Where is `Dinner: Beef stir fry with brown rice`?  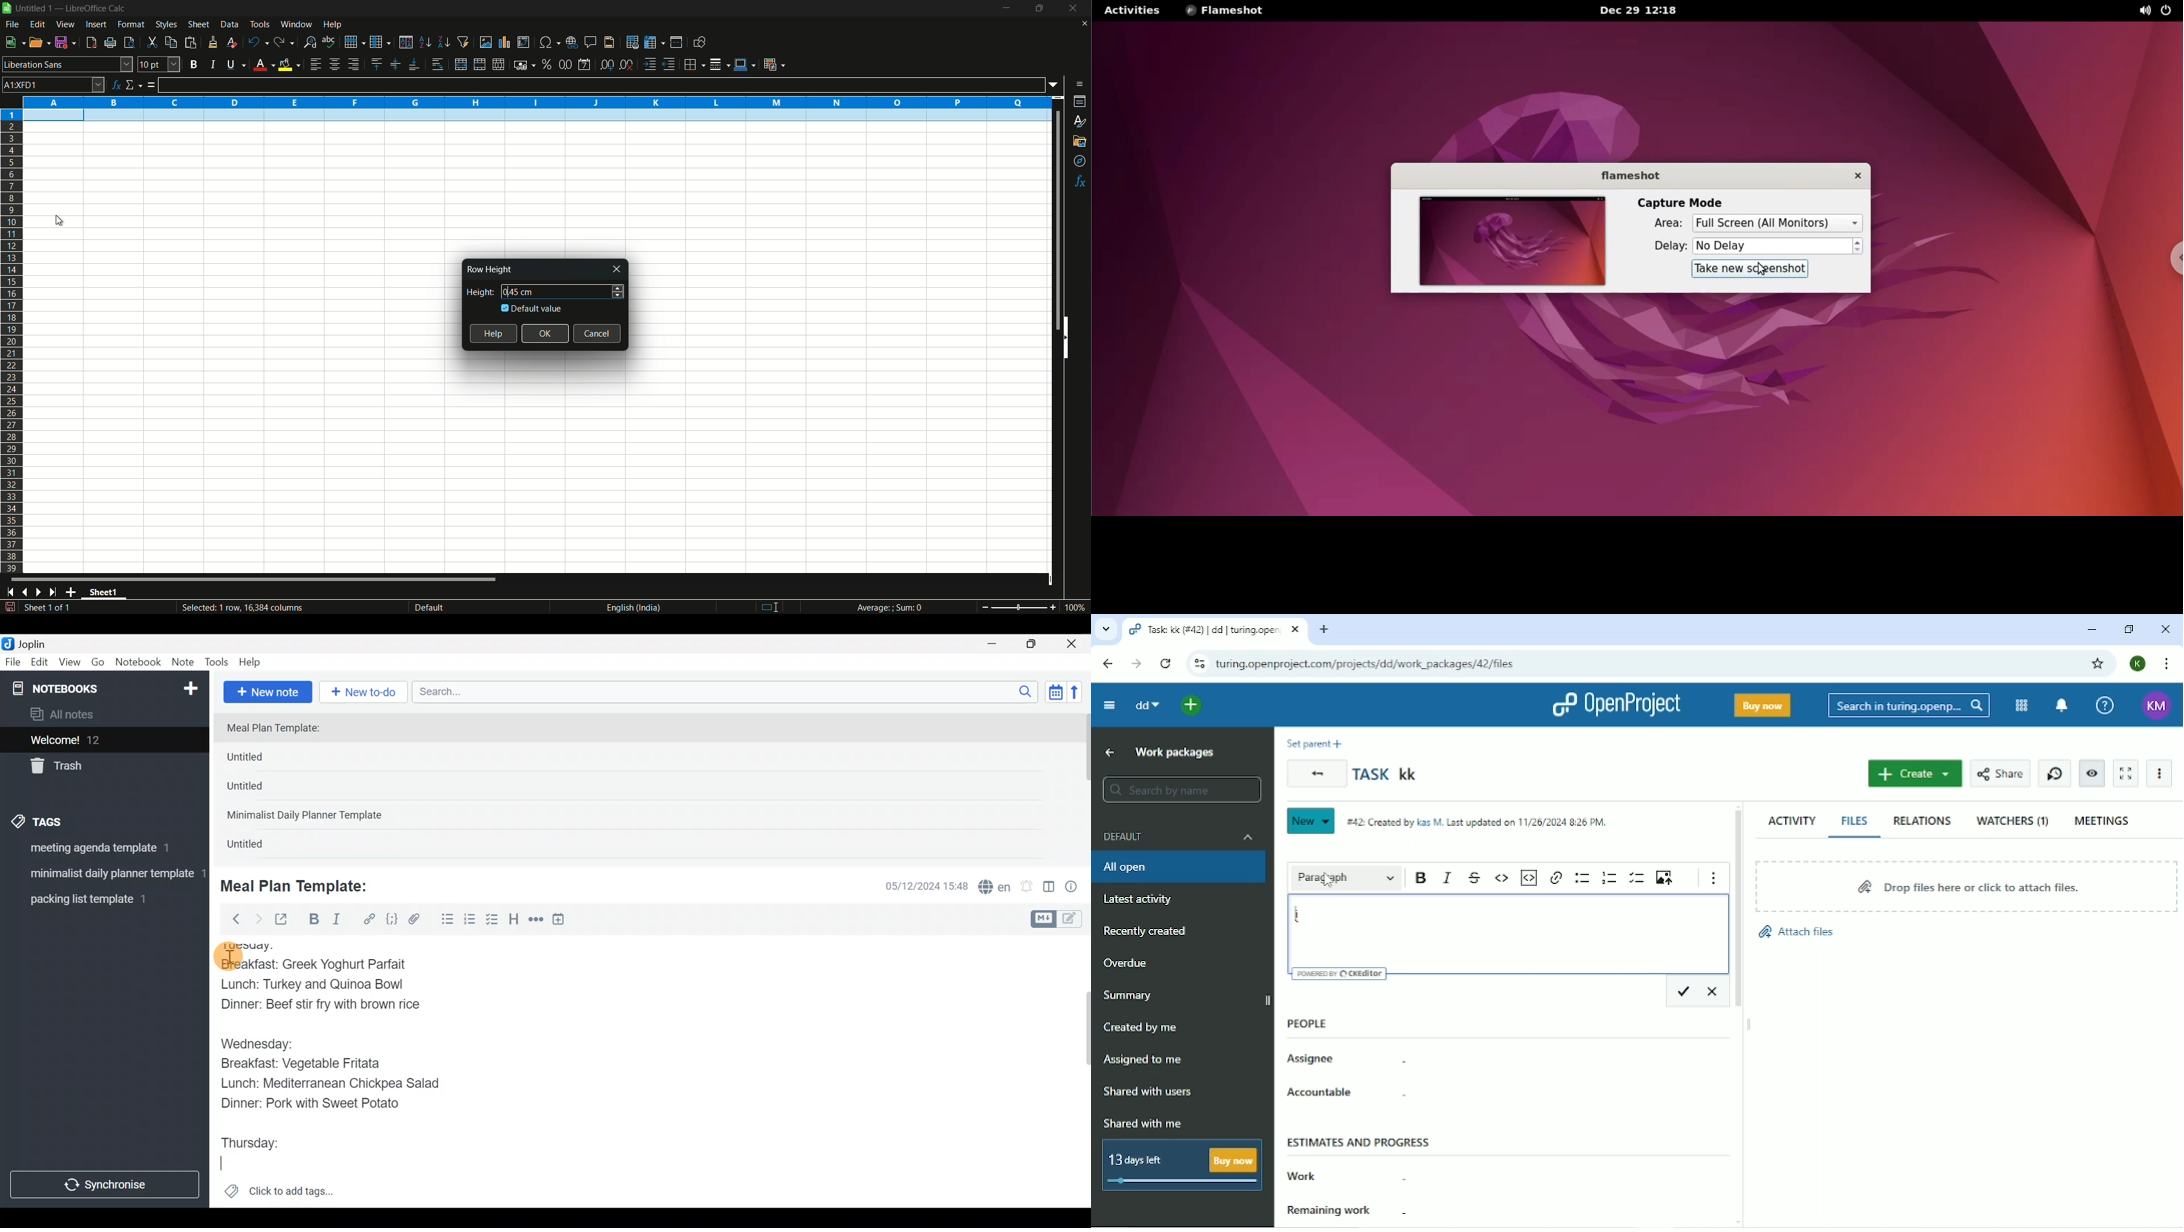 Dinner: Beef stir fry with brown rice is located at coordinates (318, 1009).